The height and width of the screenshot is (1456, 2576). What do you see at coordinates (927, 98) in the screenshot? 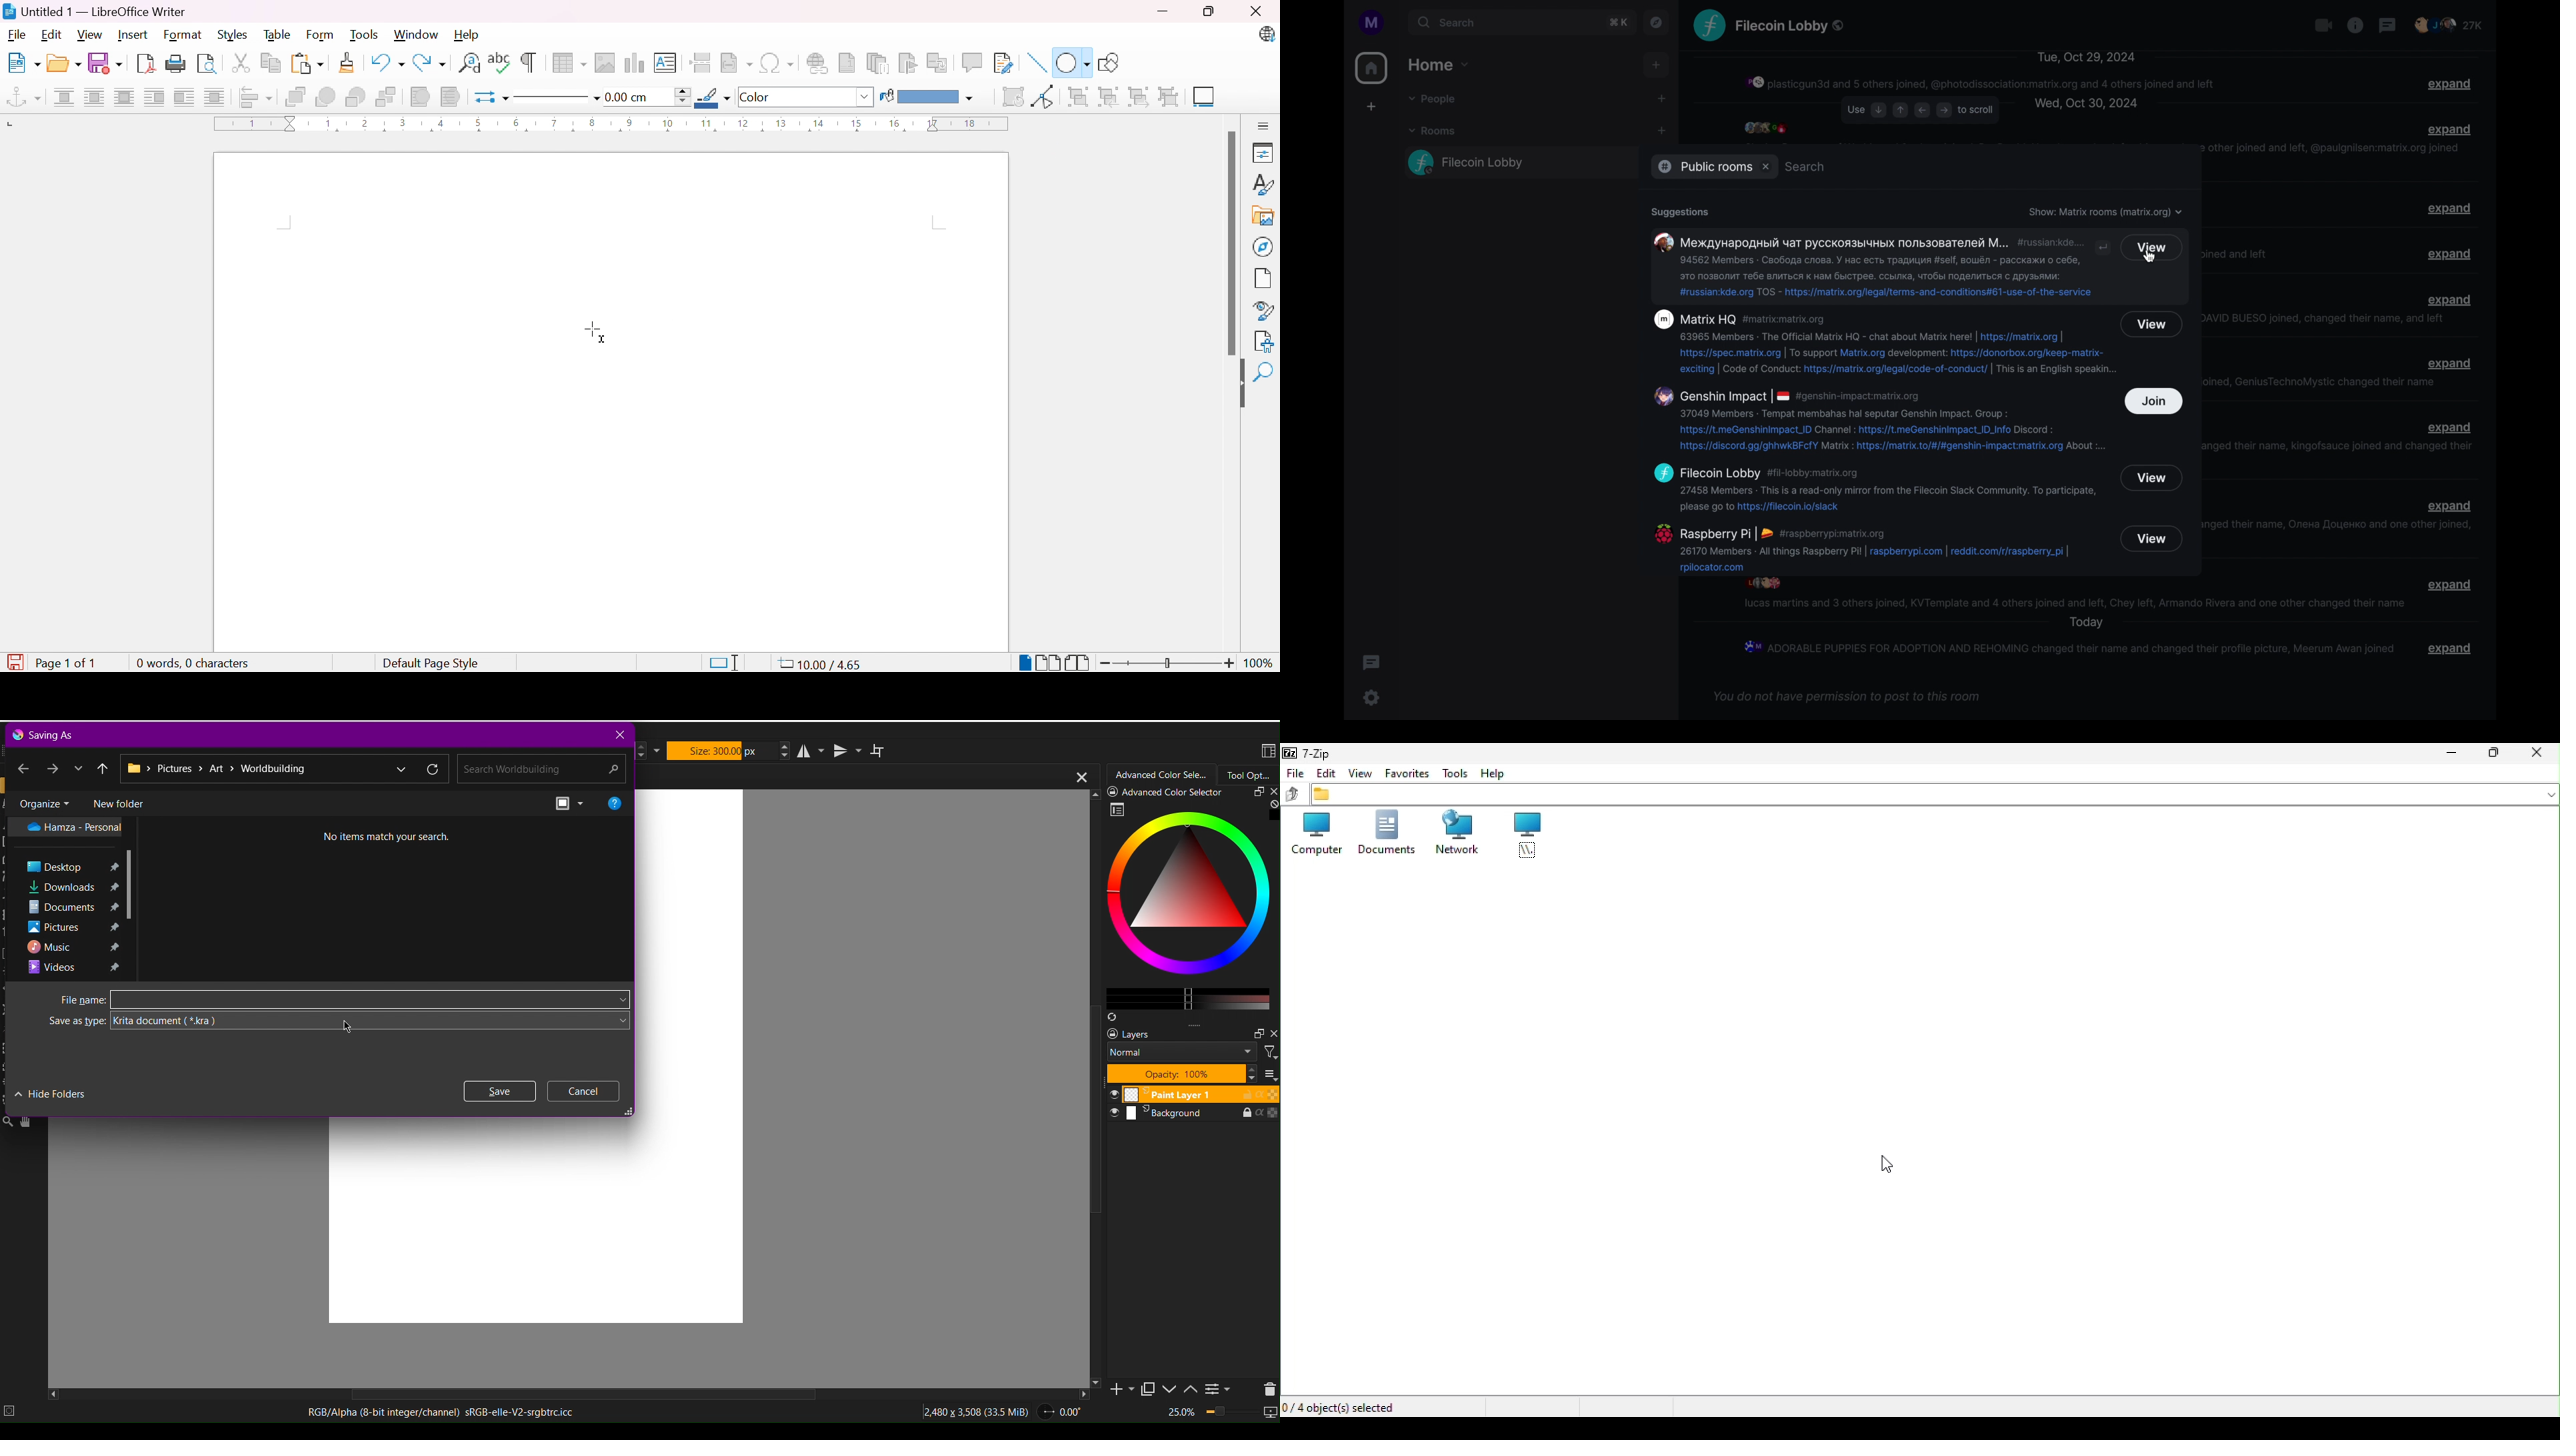
I see `Fill color` at bounding box center [927, 98].